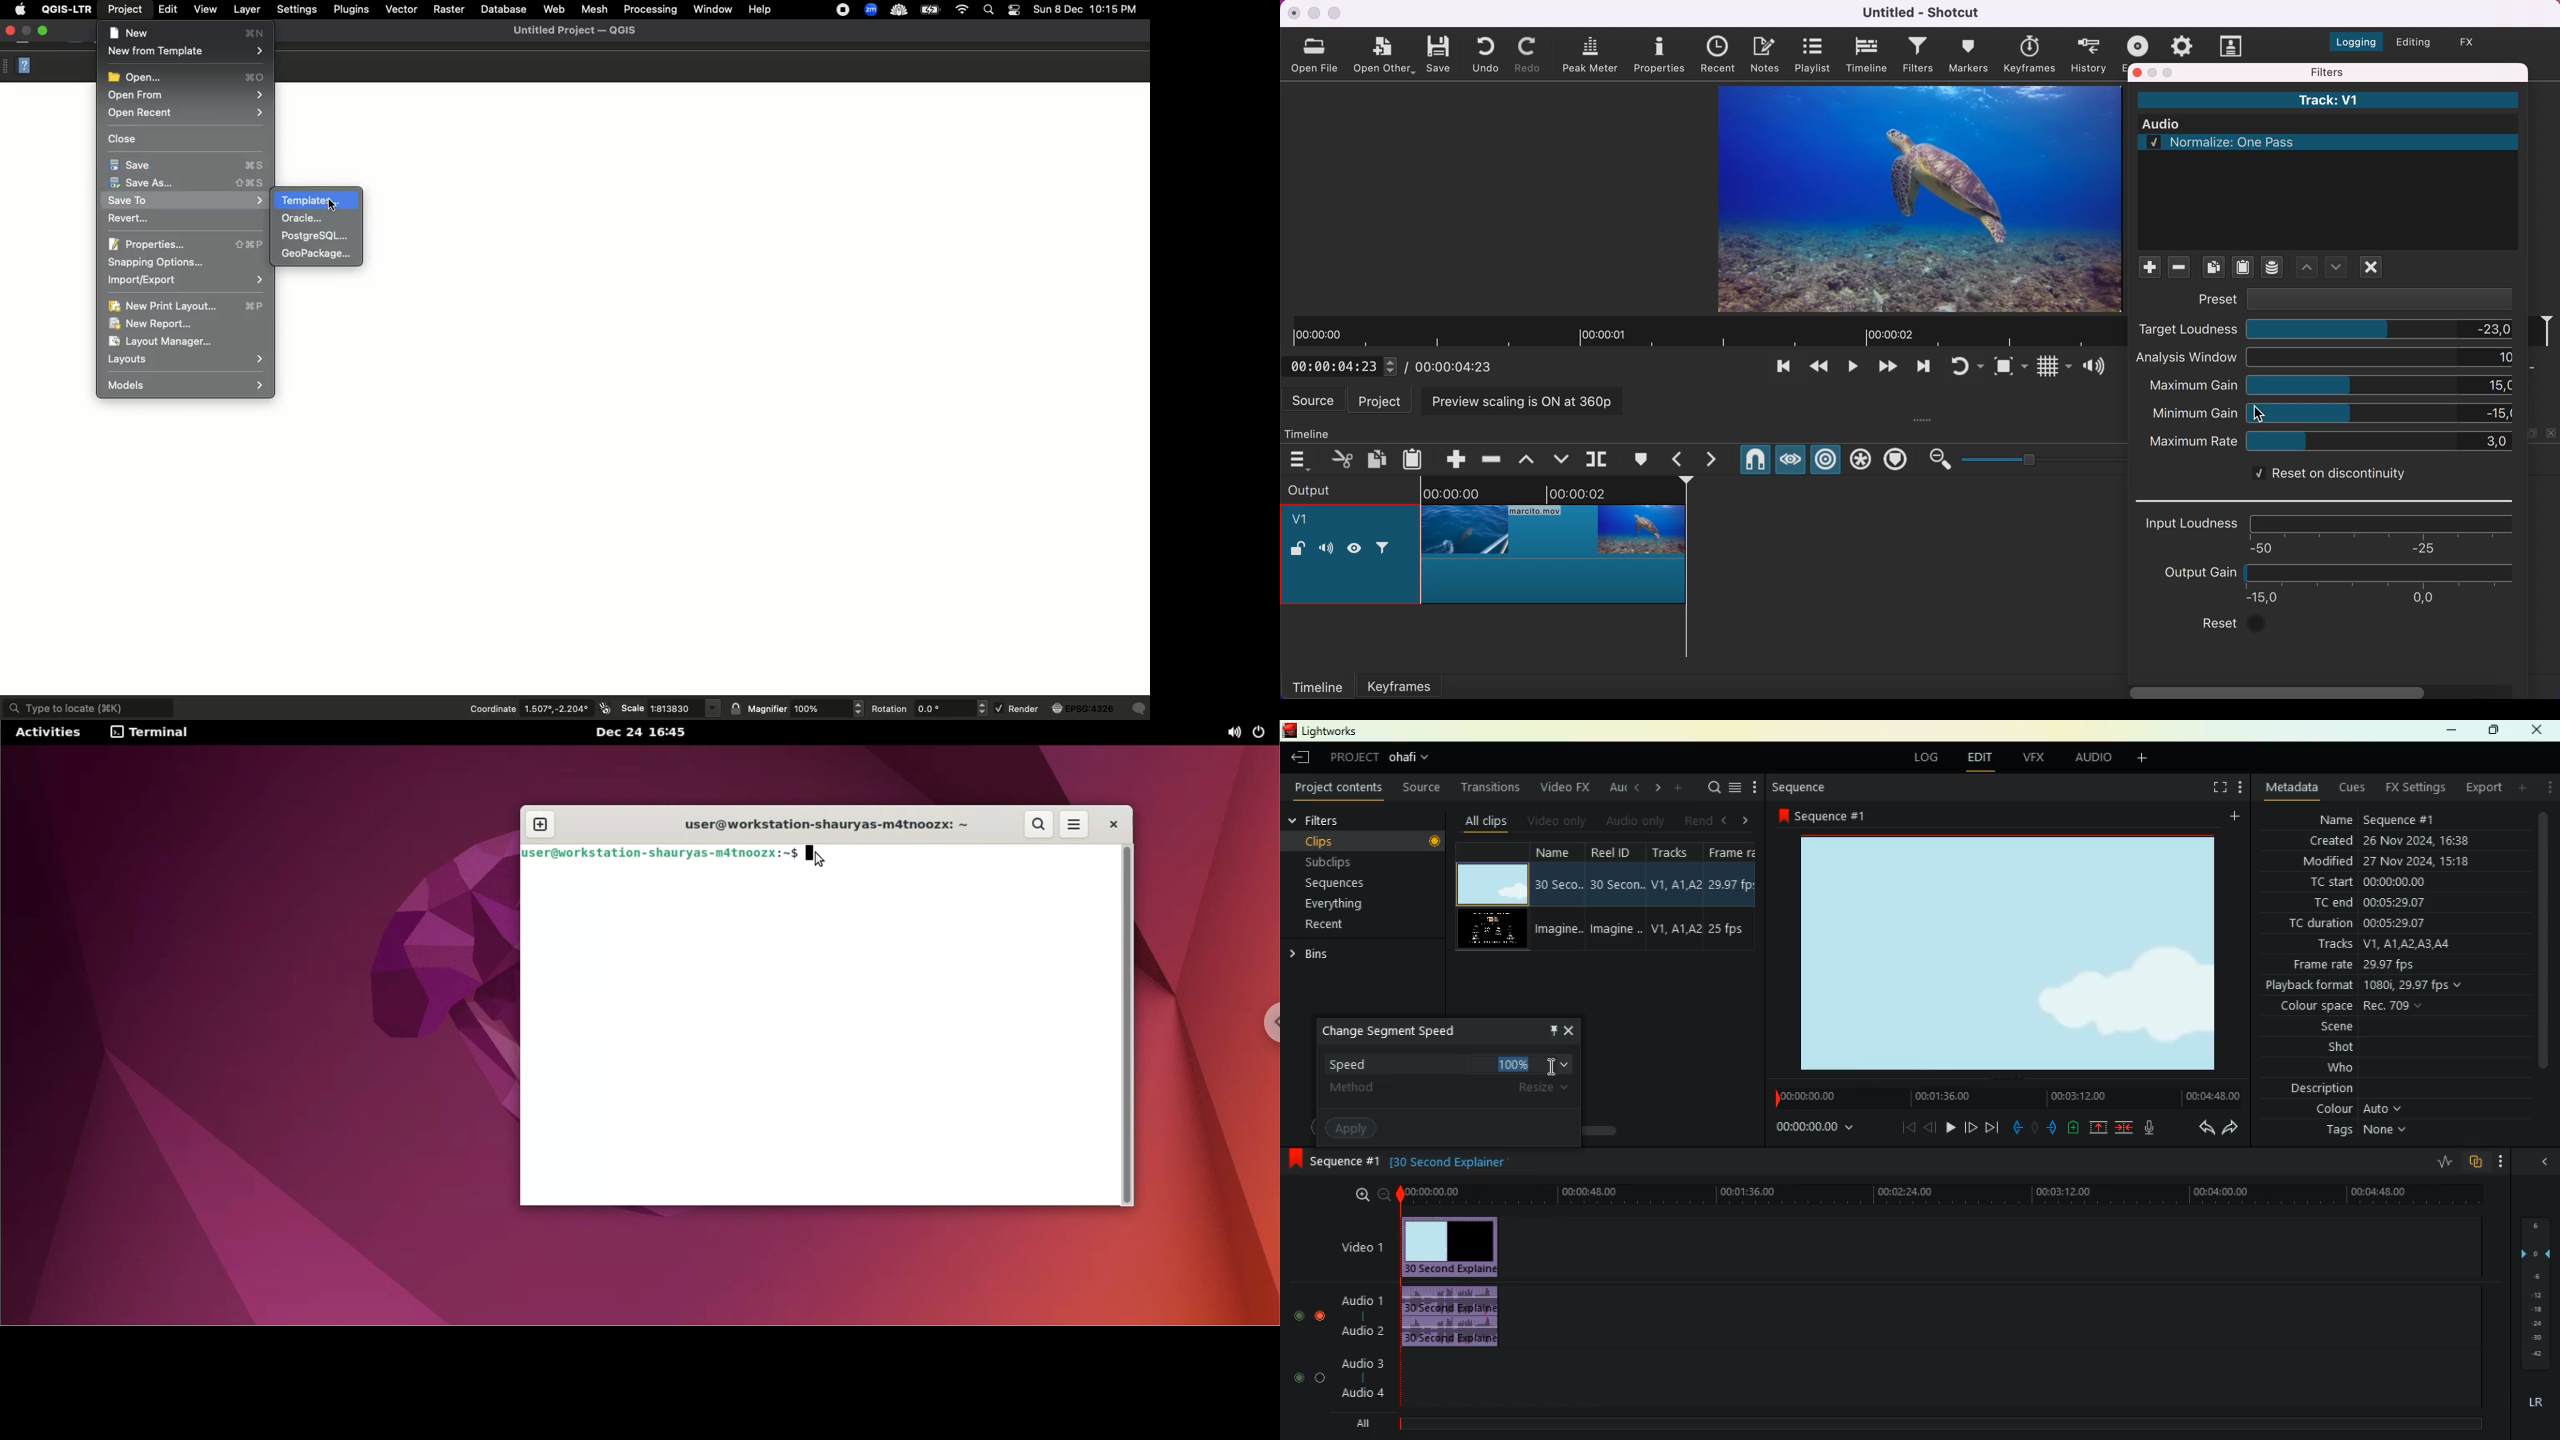 The image size is (2576, 1456). Describe the element at coordinates (190, 31) in the screenshot. I see `New` at that location.